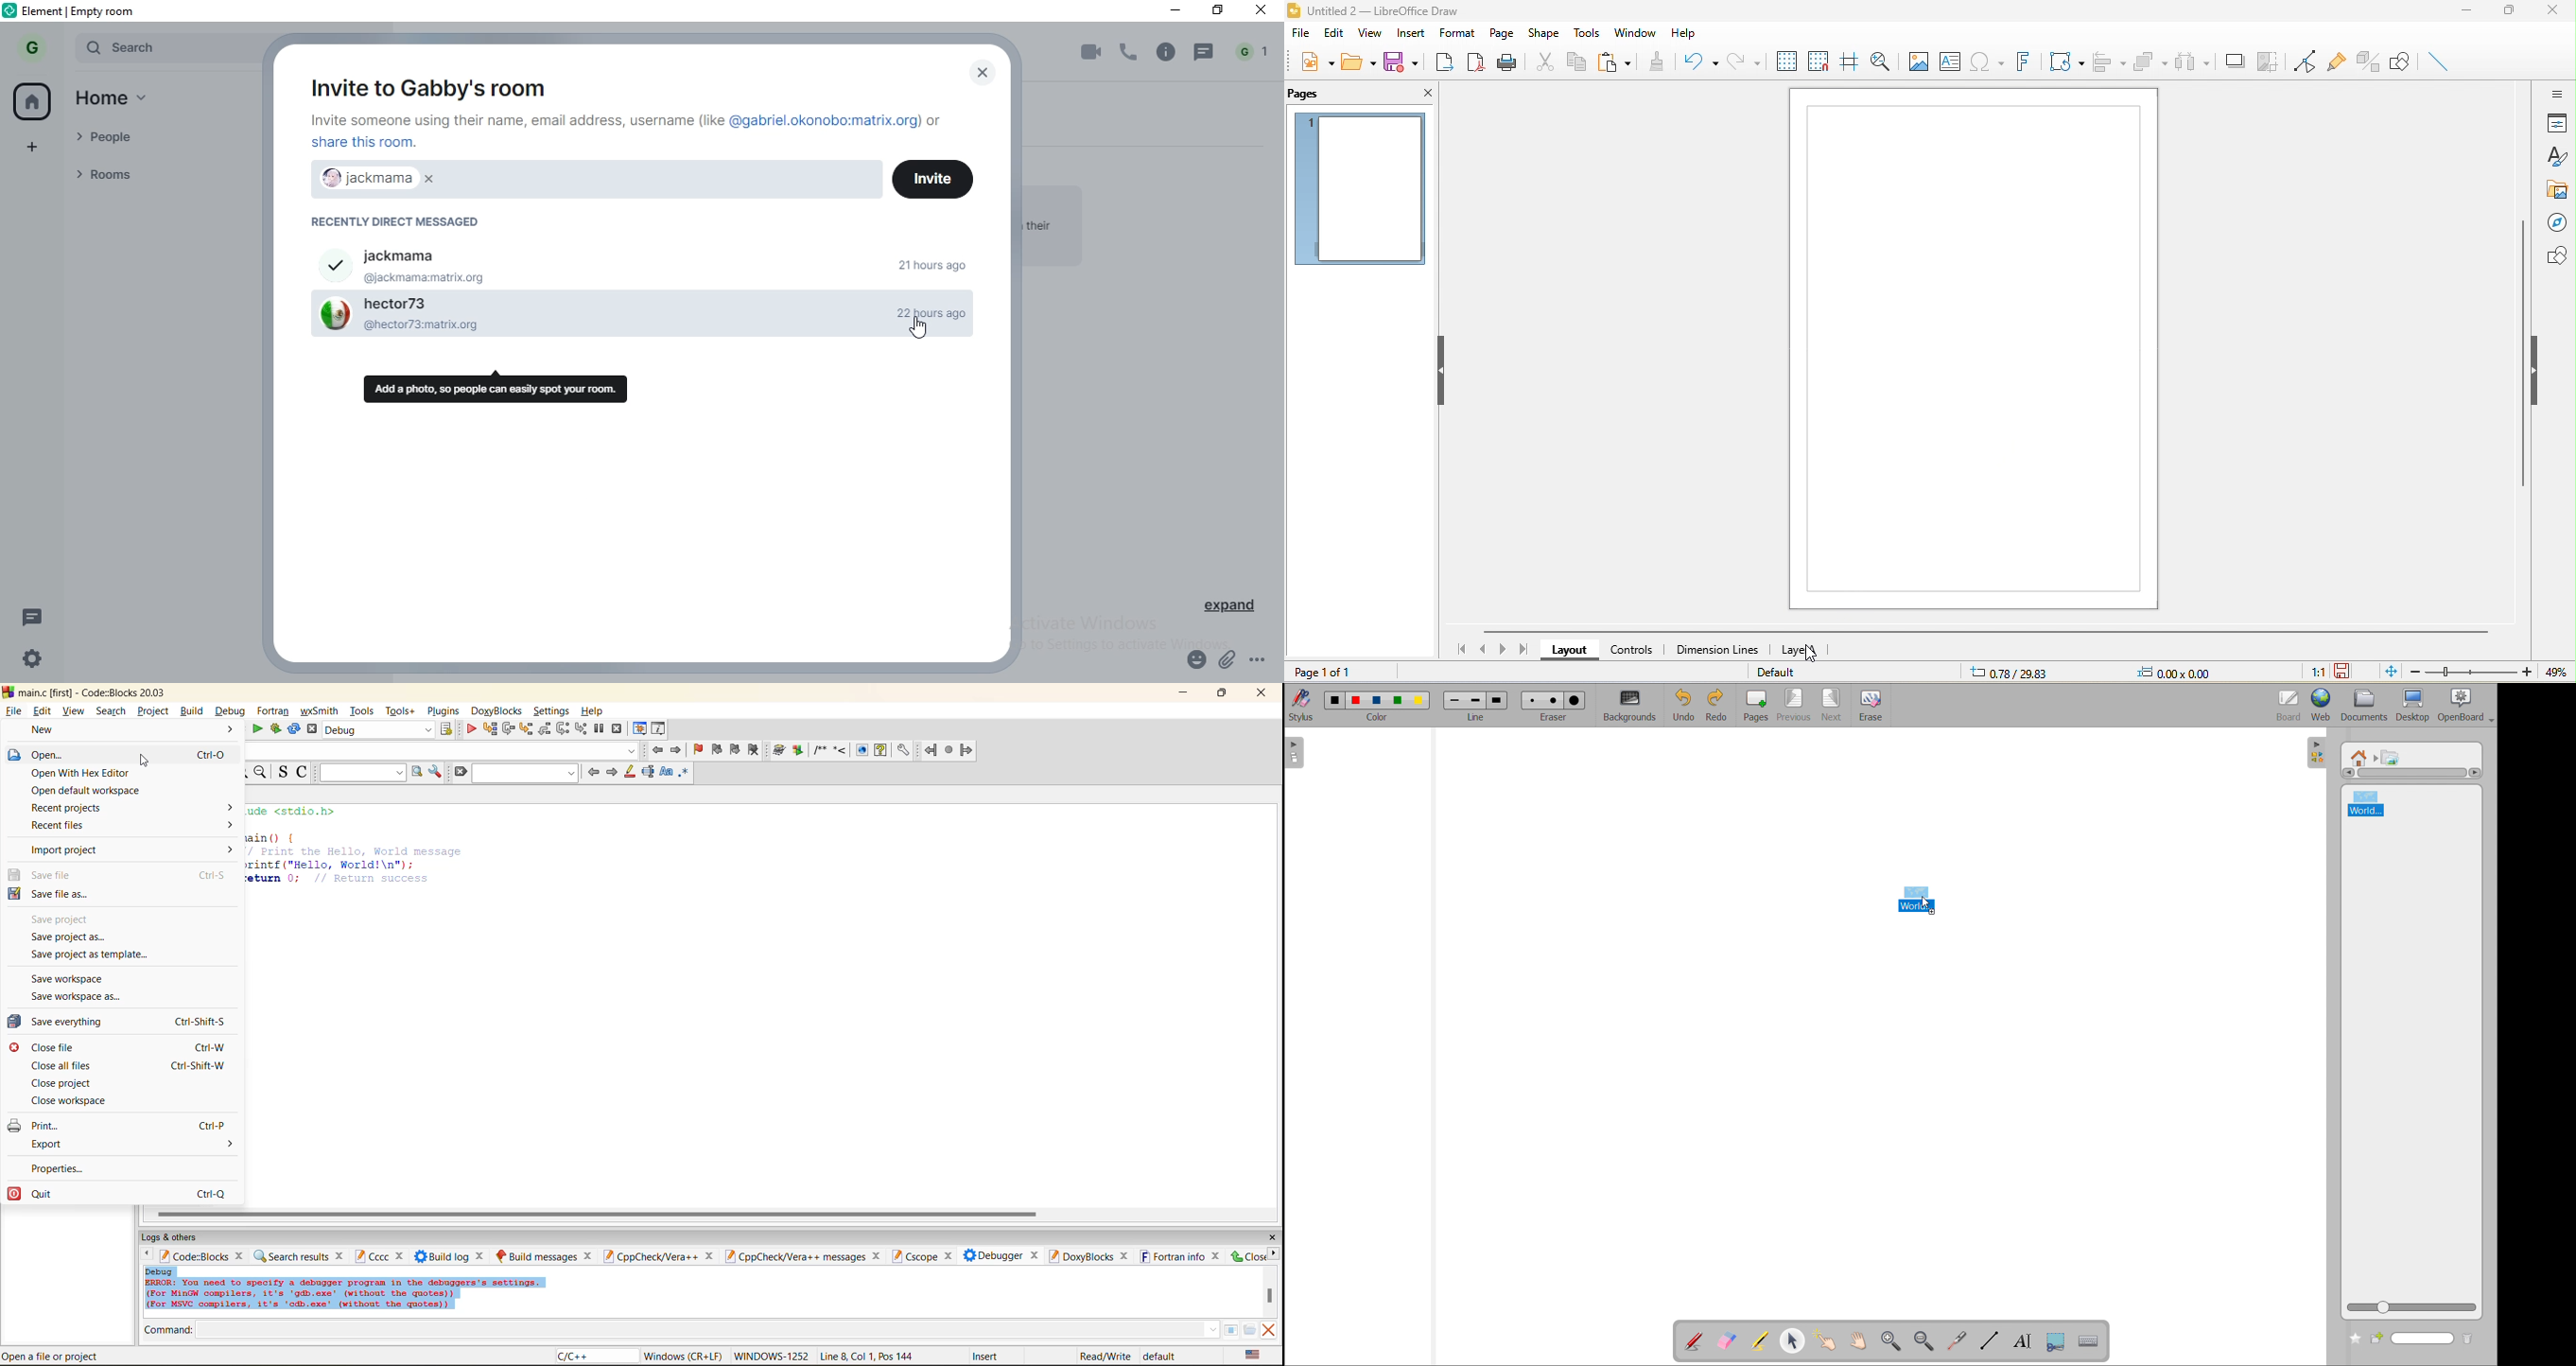 This screenshot has height=1372, width=2576. I want to click on settings, so click(552, 711).